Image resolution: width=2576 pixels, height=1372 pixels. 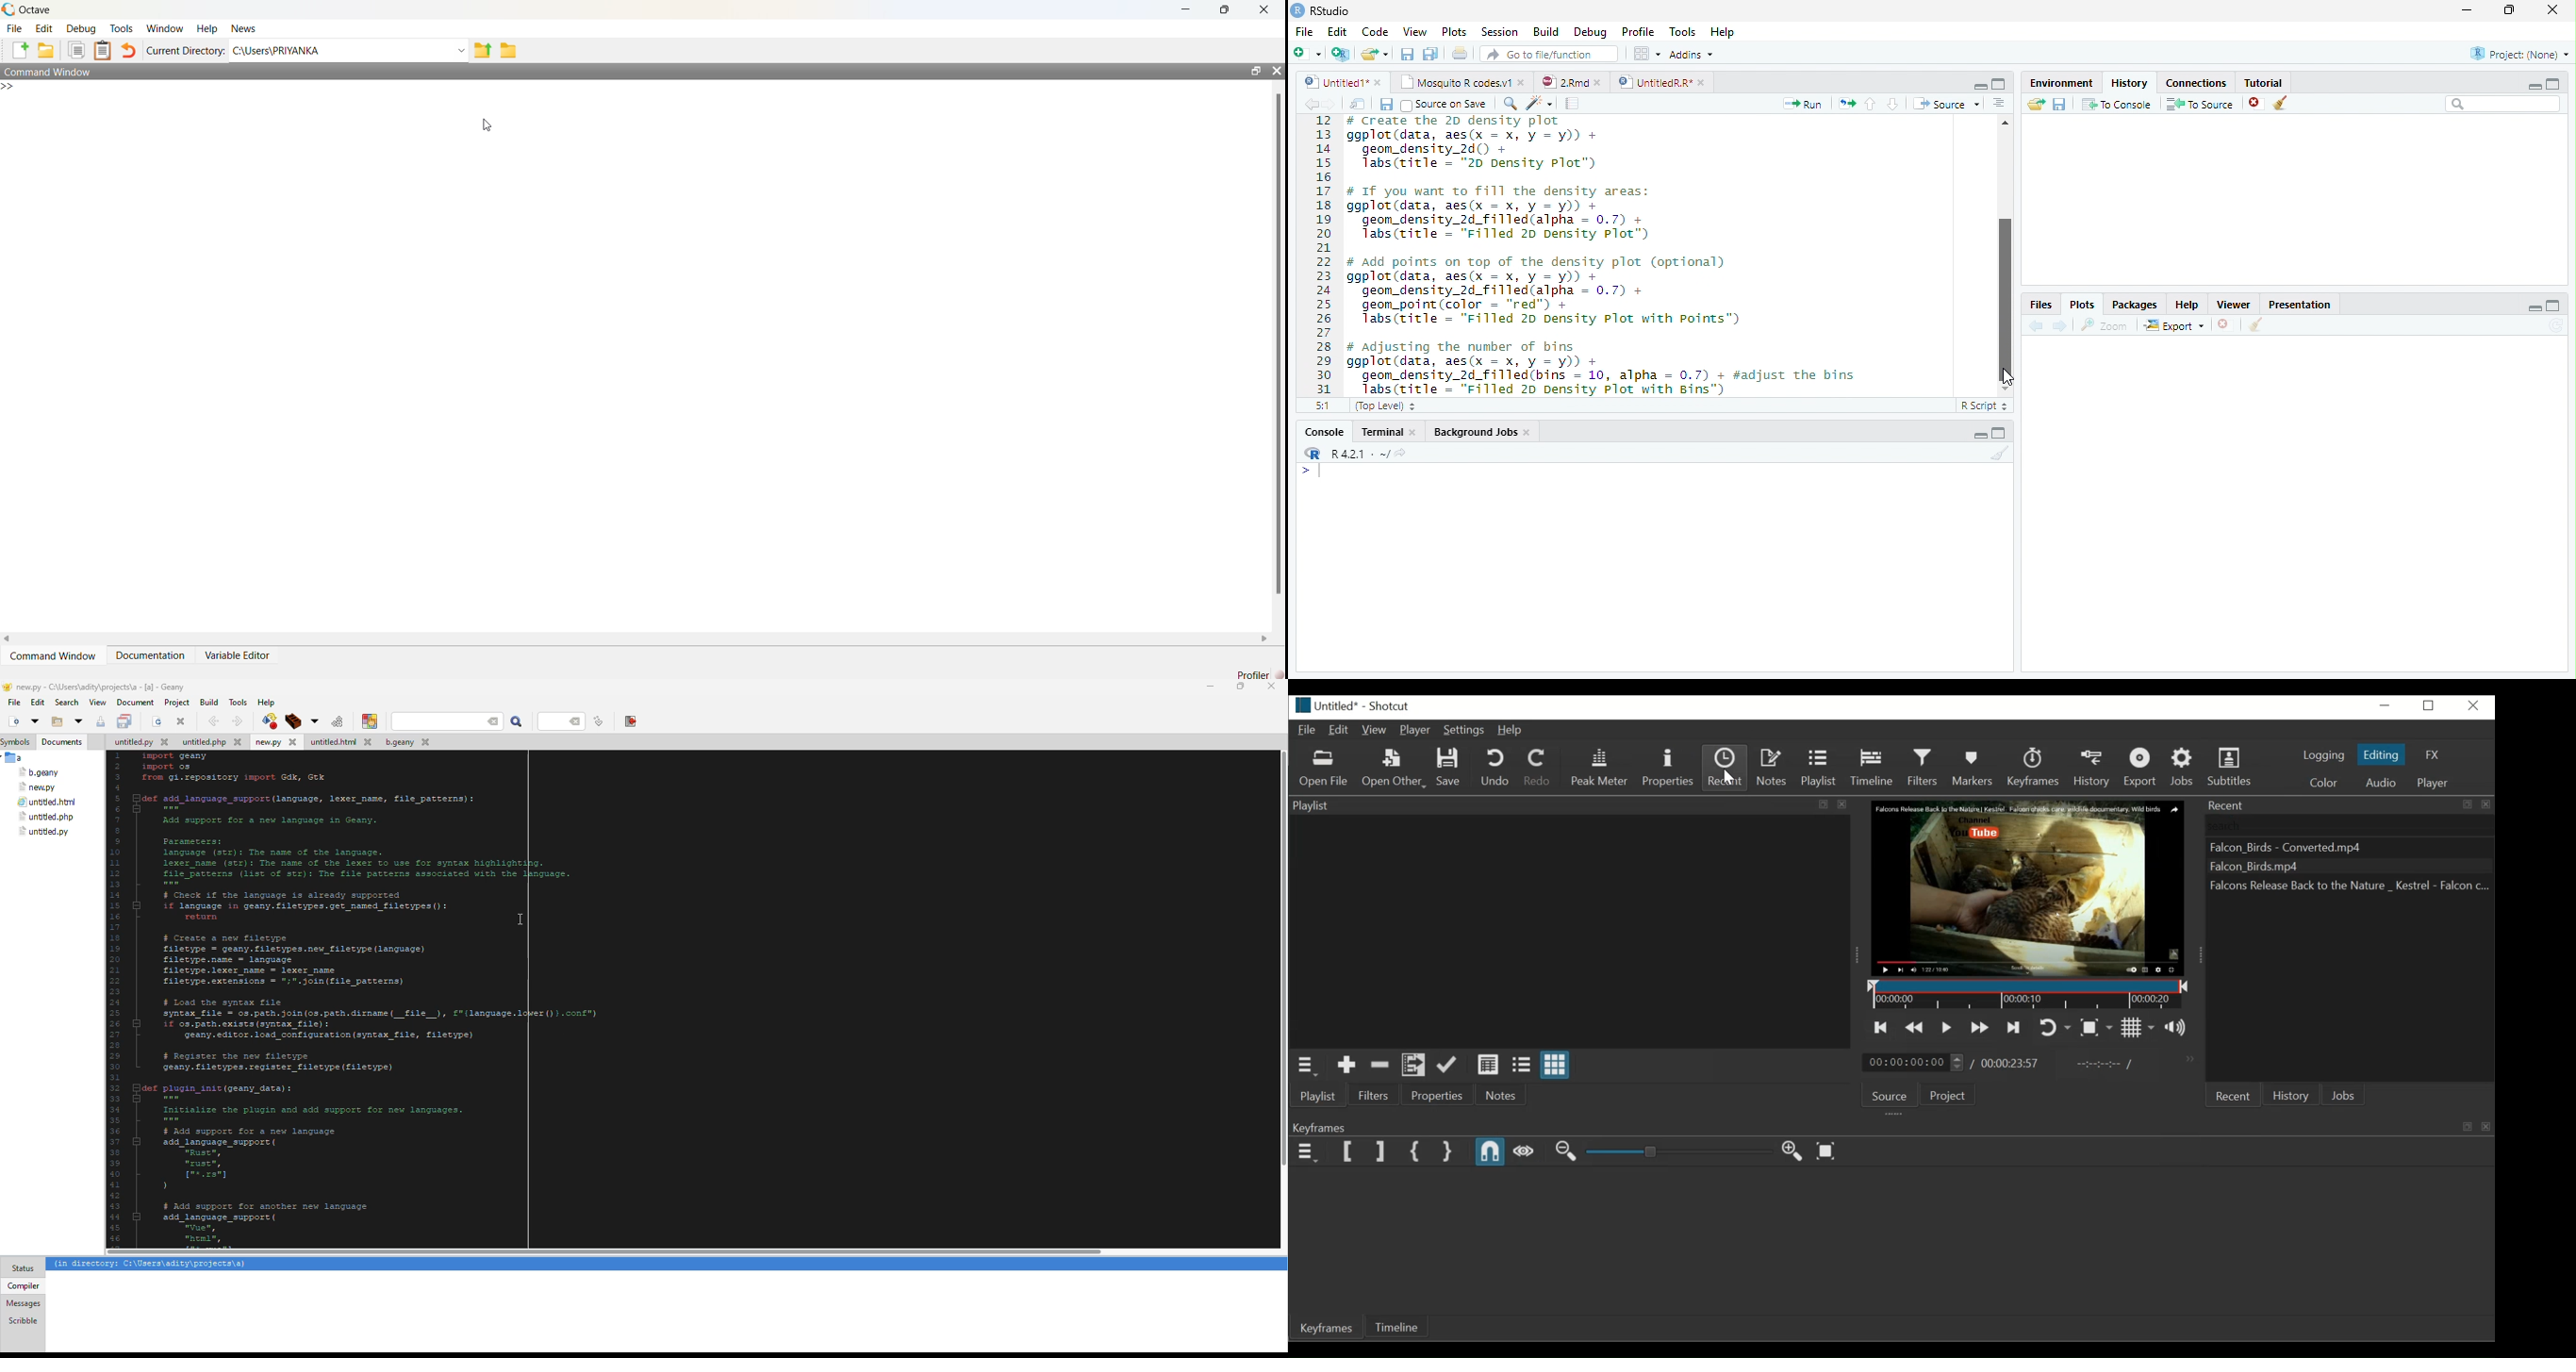 What do you see at coordinates (2255, 326) in the screenshot?
I see `clear` at bounding box center [2255, 326].